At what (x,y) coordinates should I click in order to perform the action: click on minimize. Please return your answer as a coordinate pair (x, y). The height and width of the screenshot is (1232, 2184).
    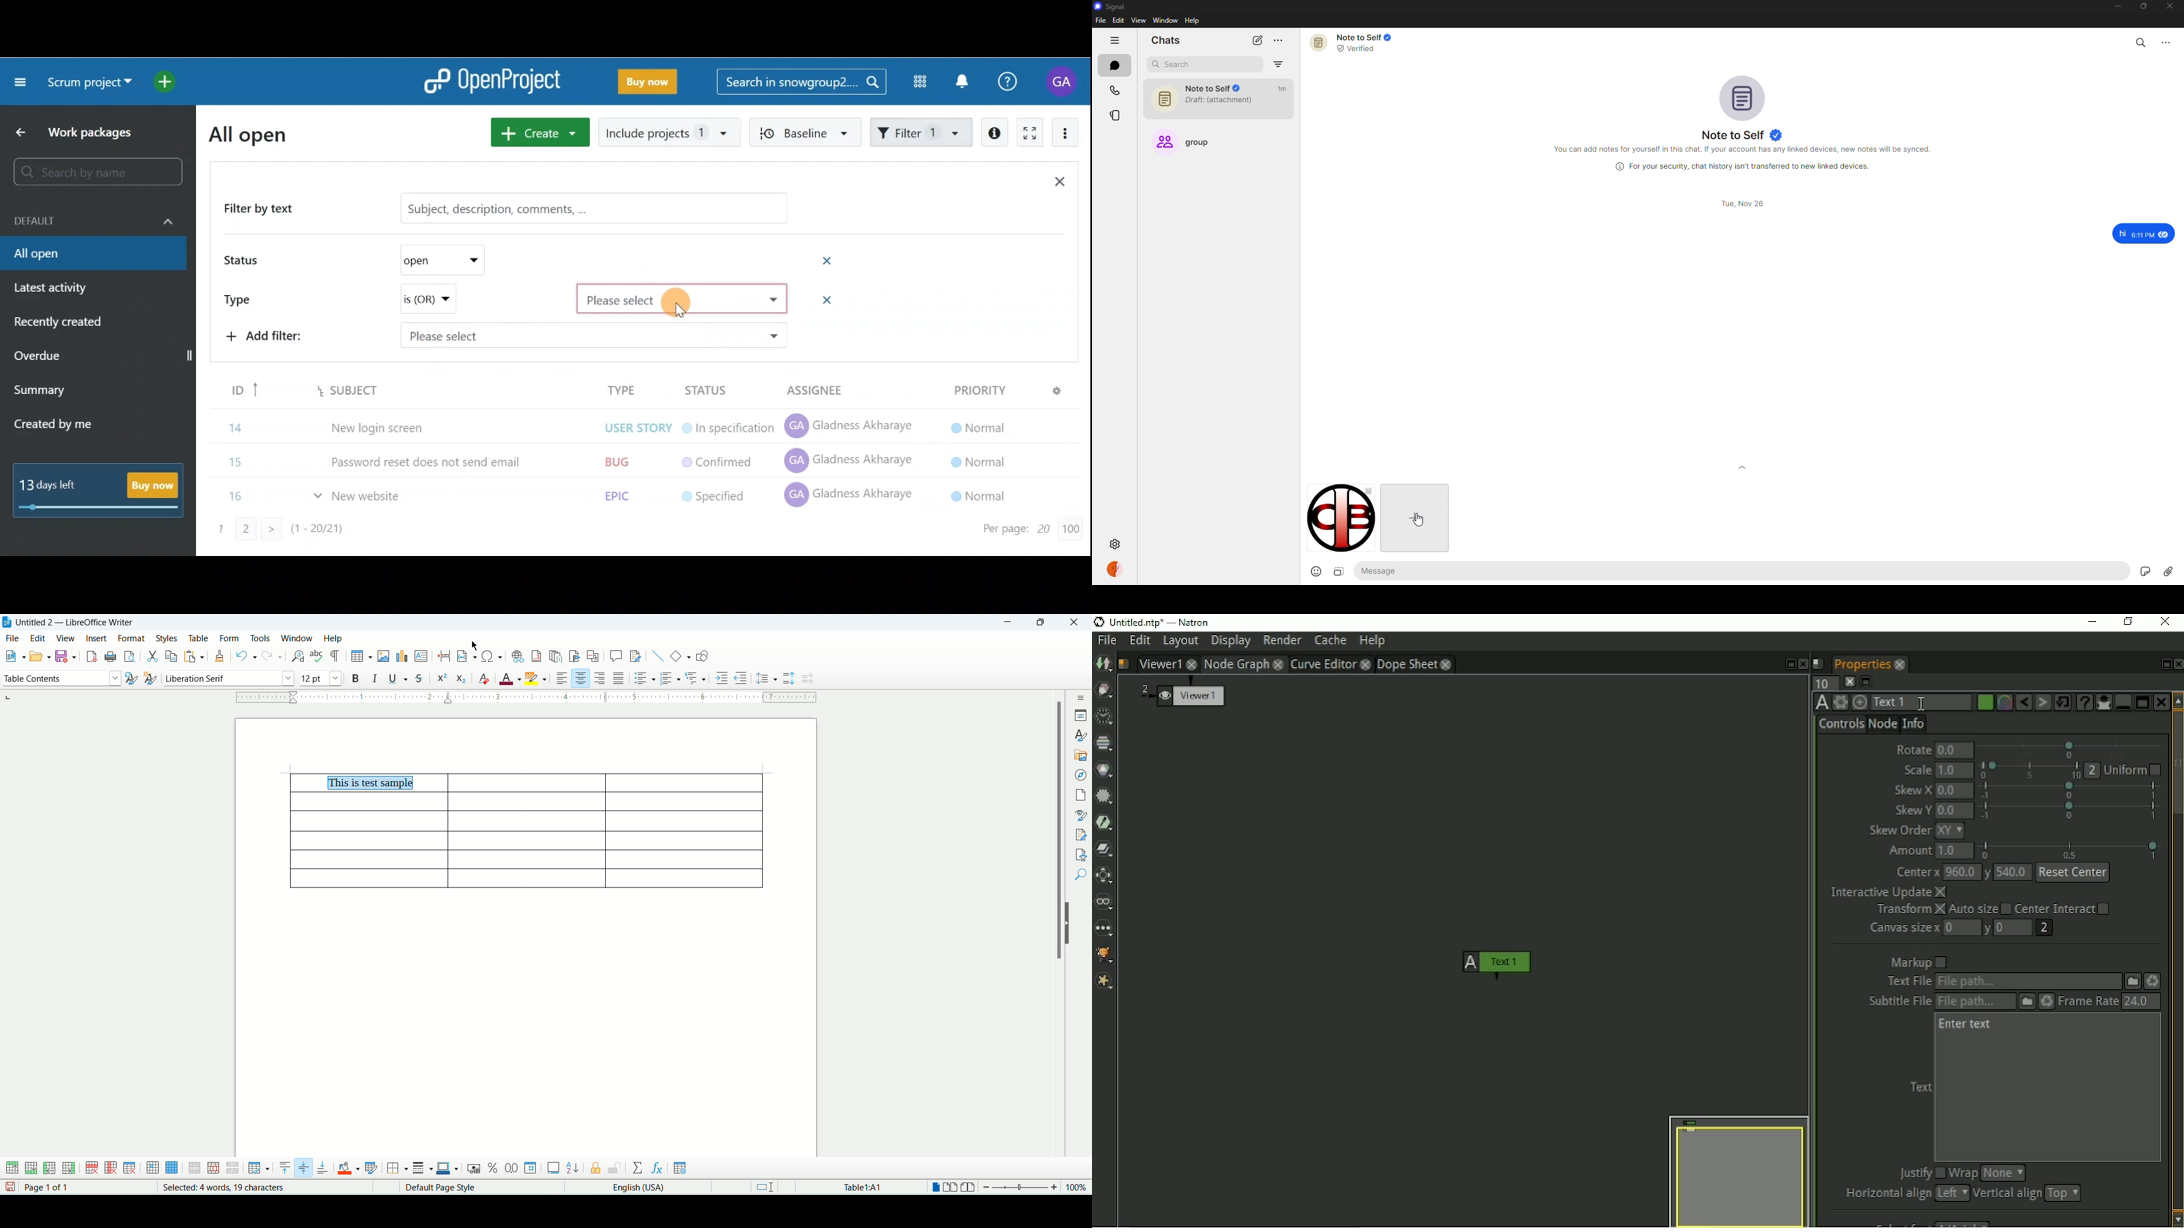
    Looking at the image, I should click on (1009, 623).